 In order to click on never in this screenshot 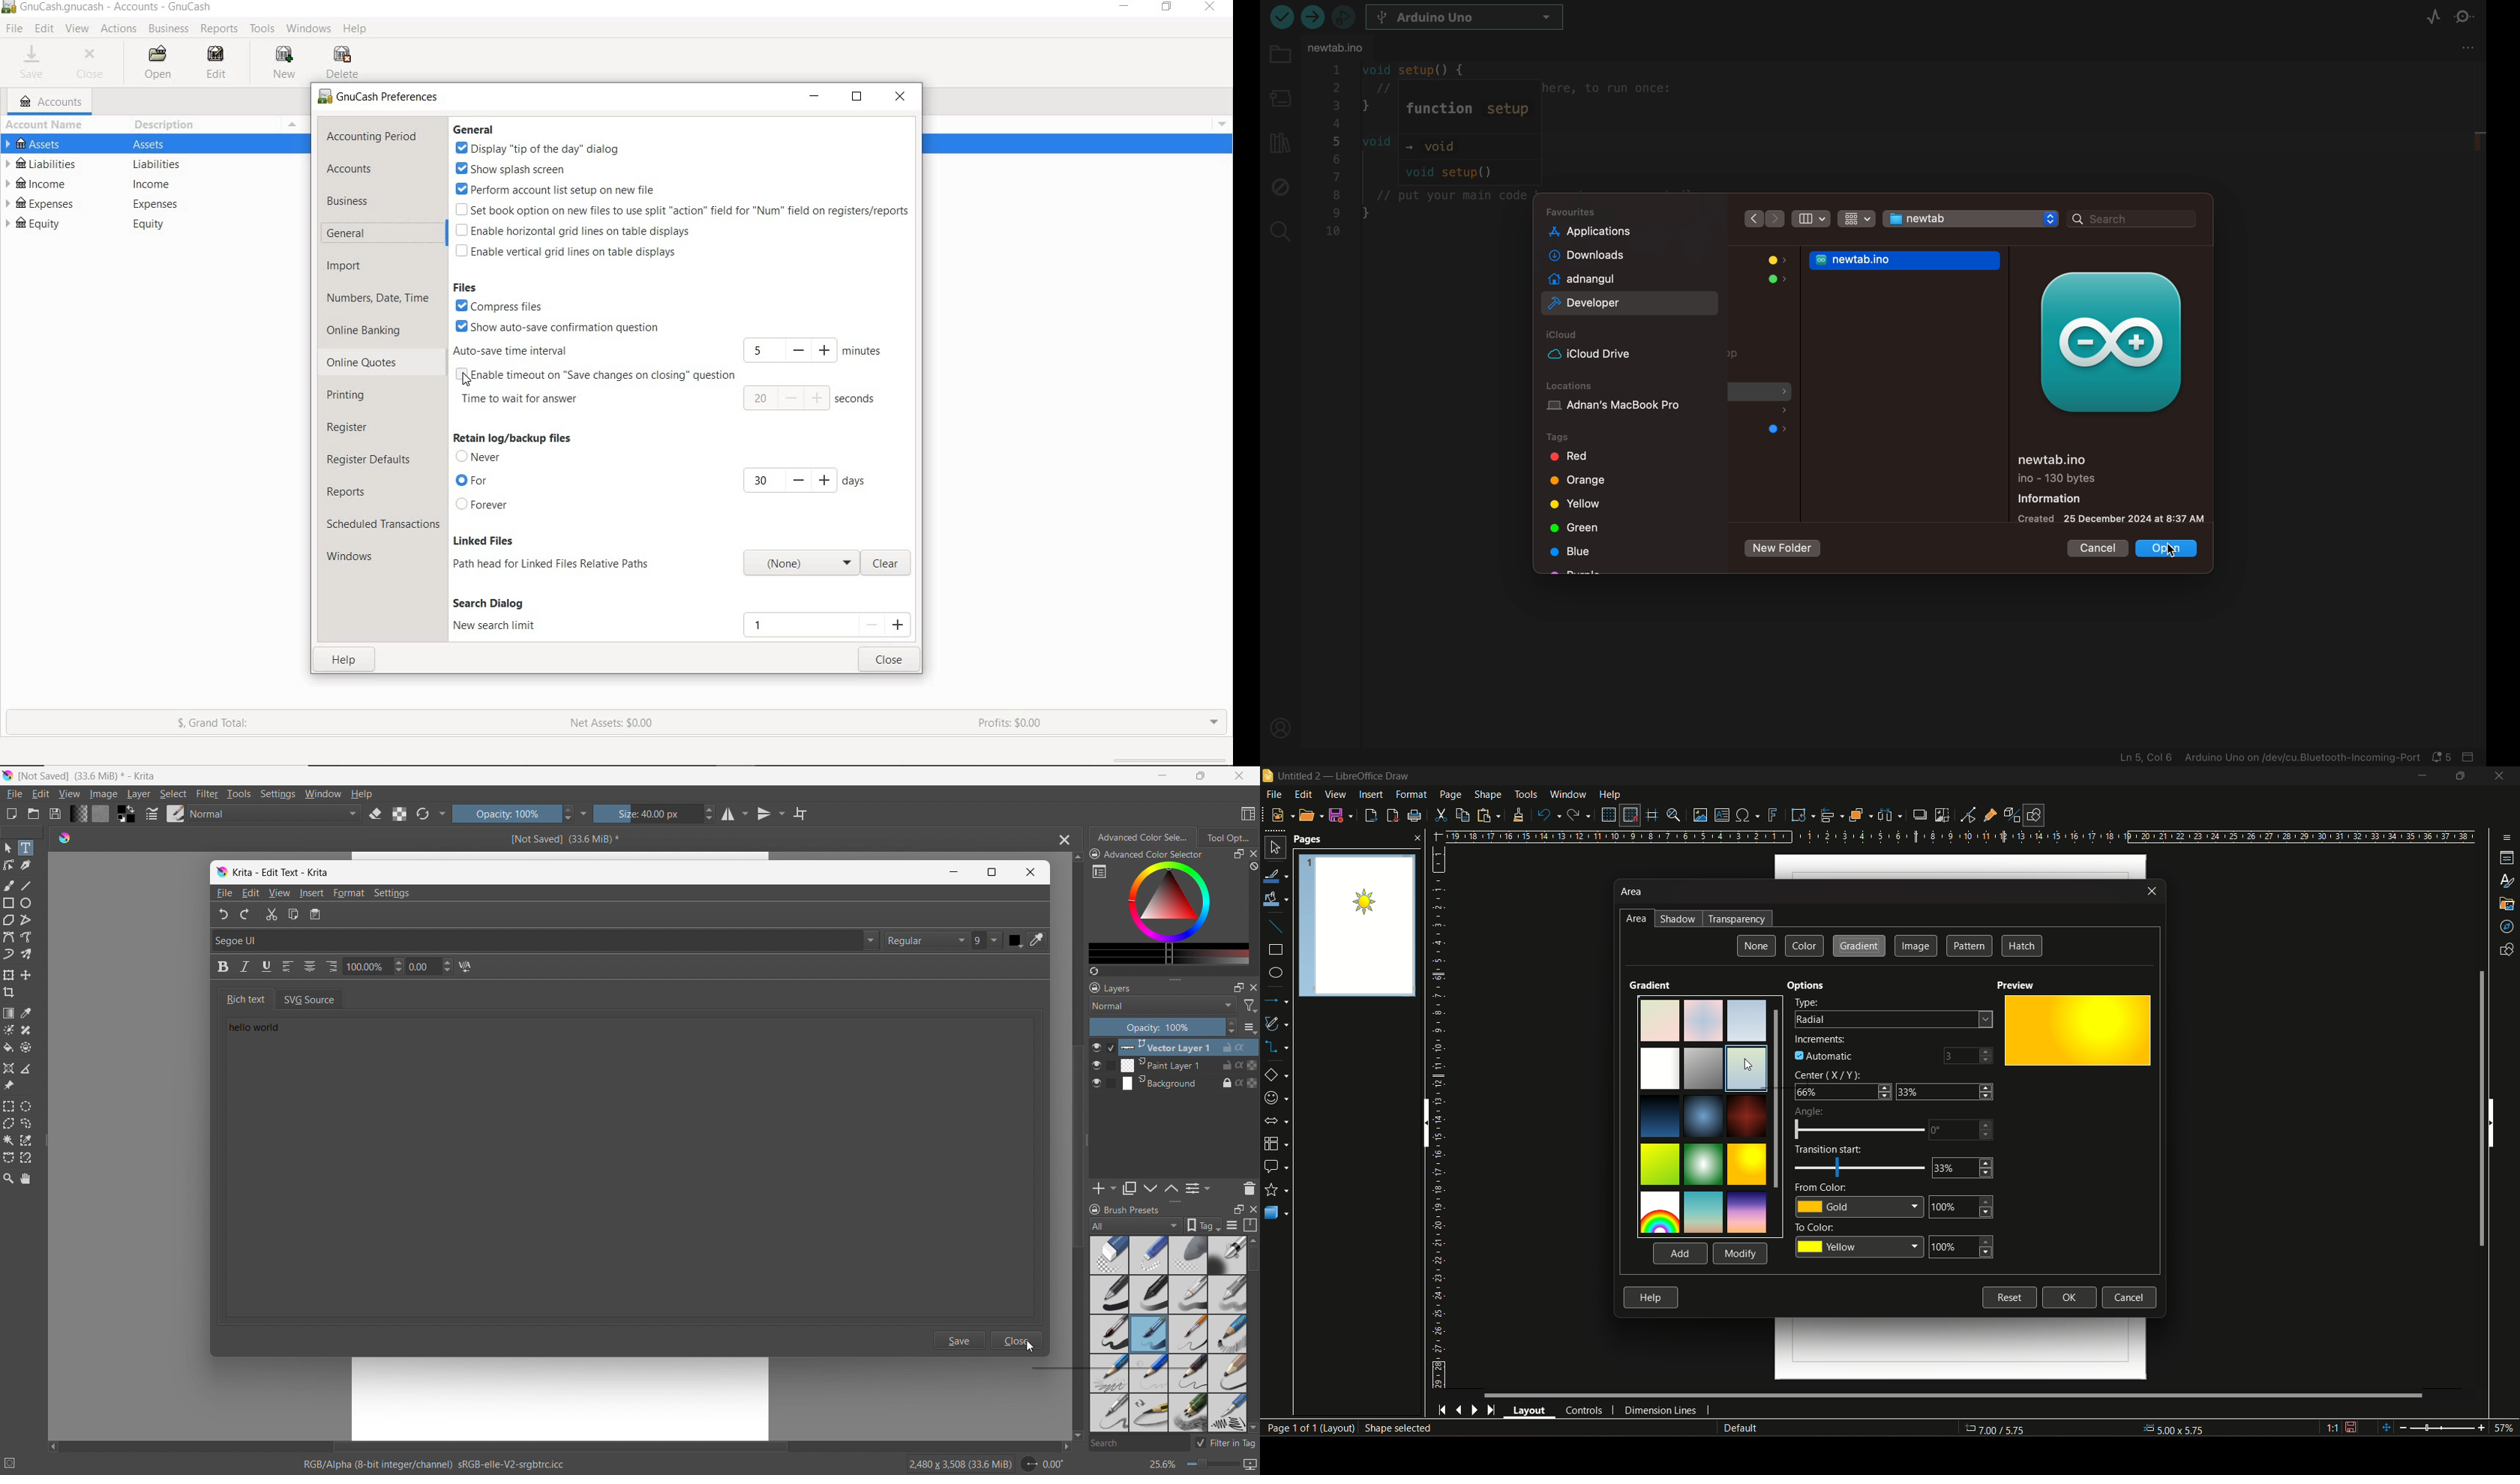, I will do `click(482, 458)`.